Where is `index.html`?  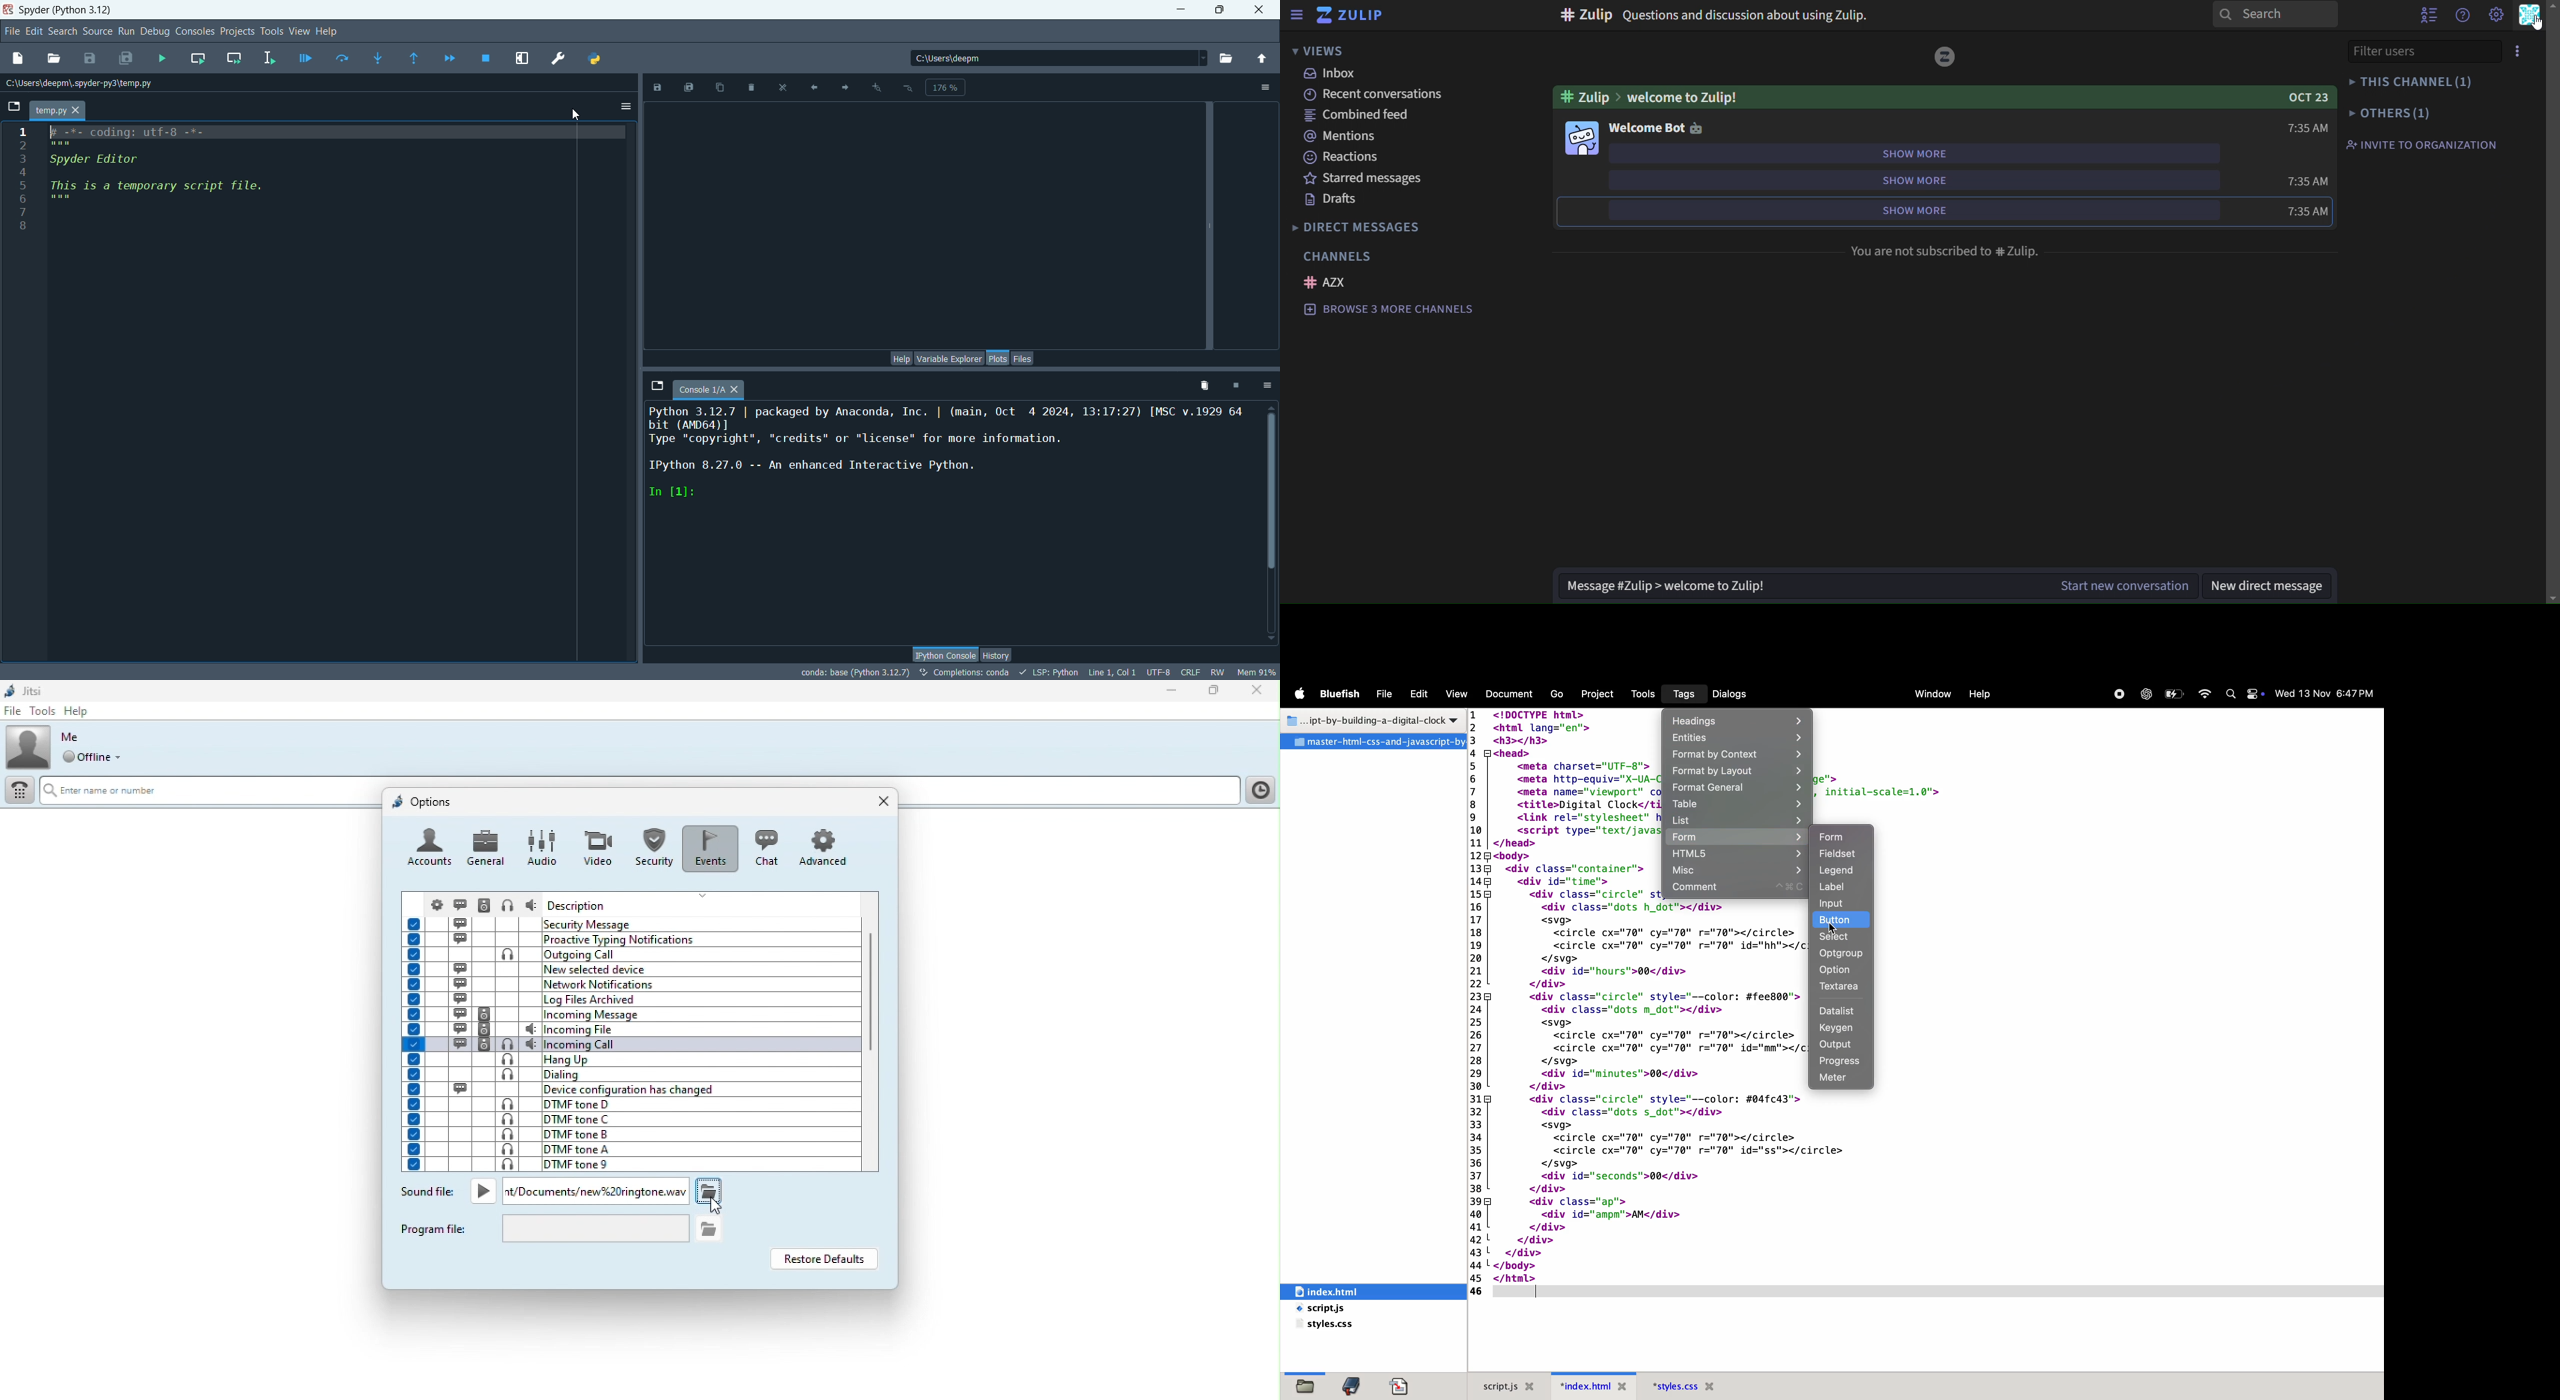 index.html is located at coordinates (1352, 1291).